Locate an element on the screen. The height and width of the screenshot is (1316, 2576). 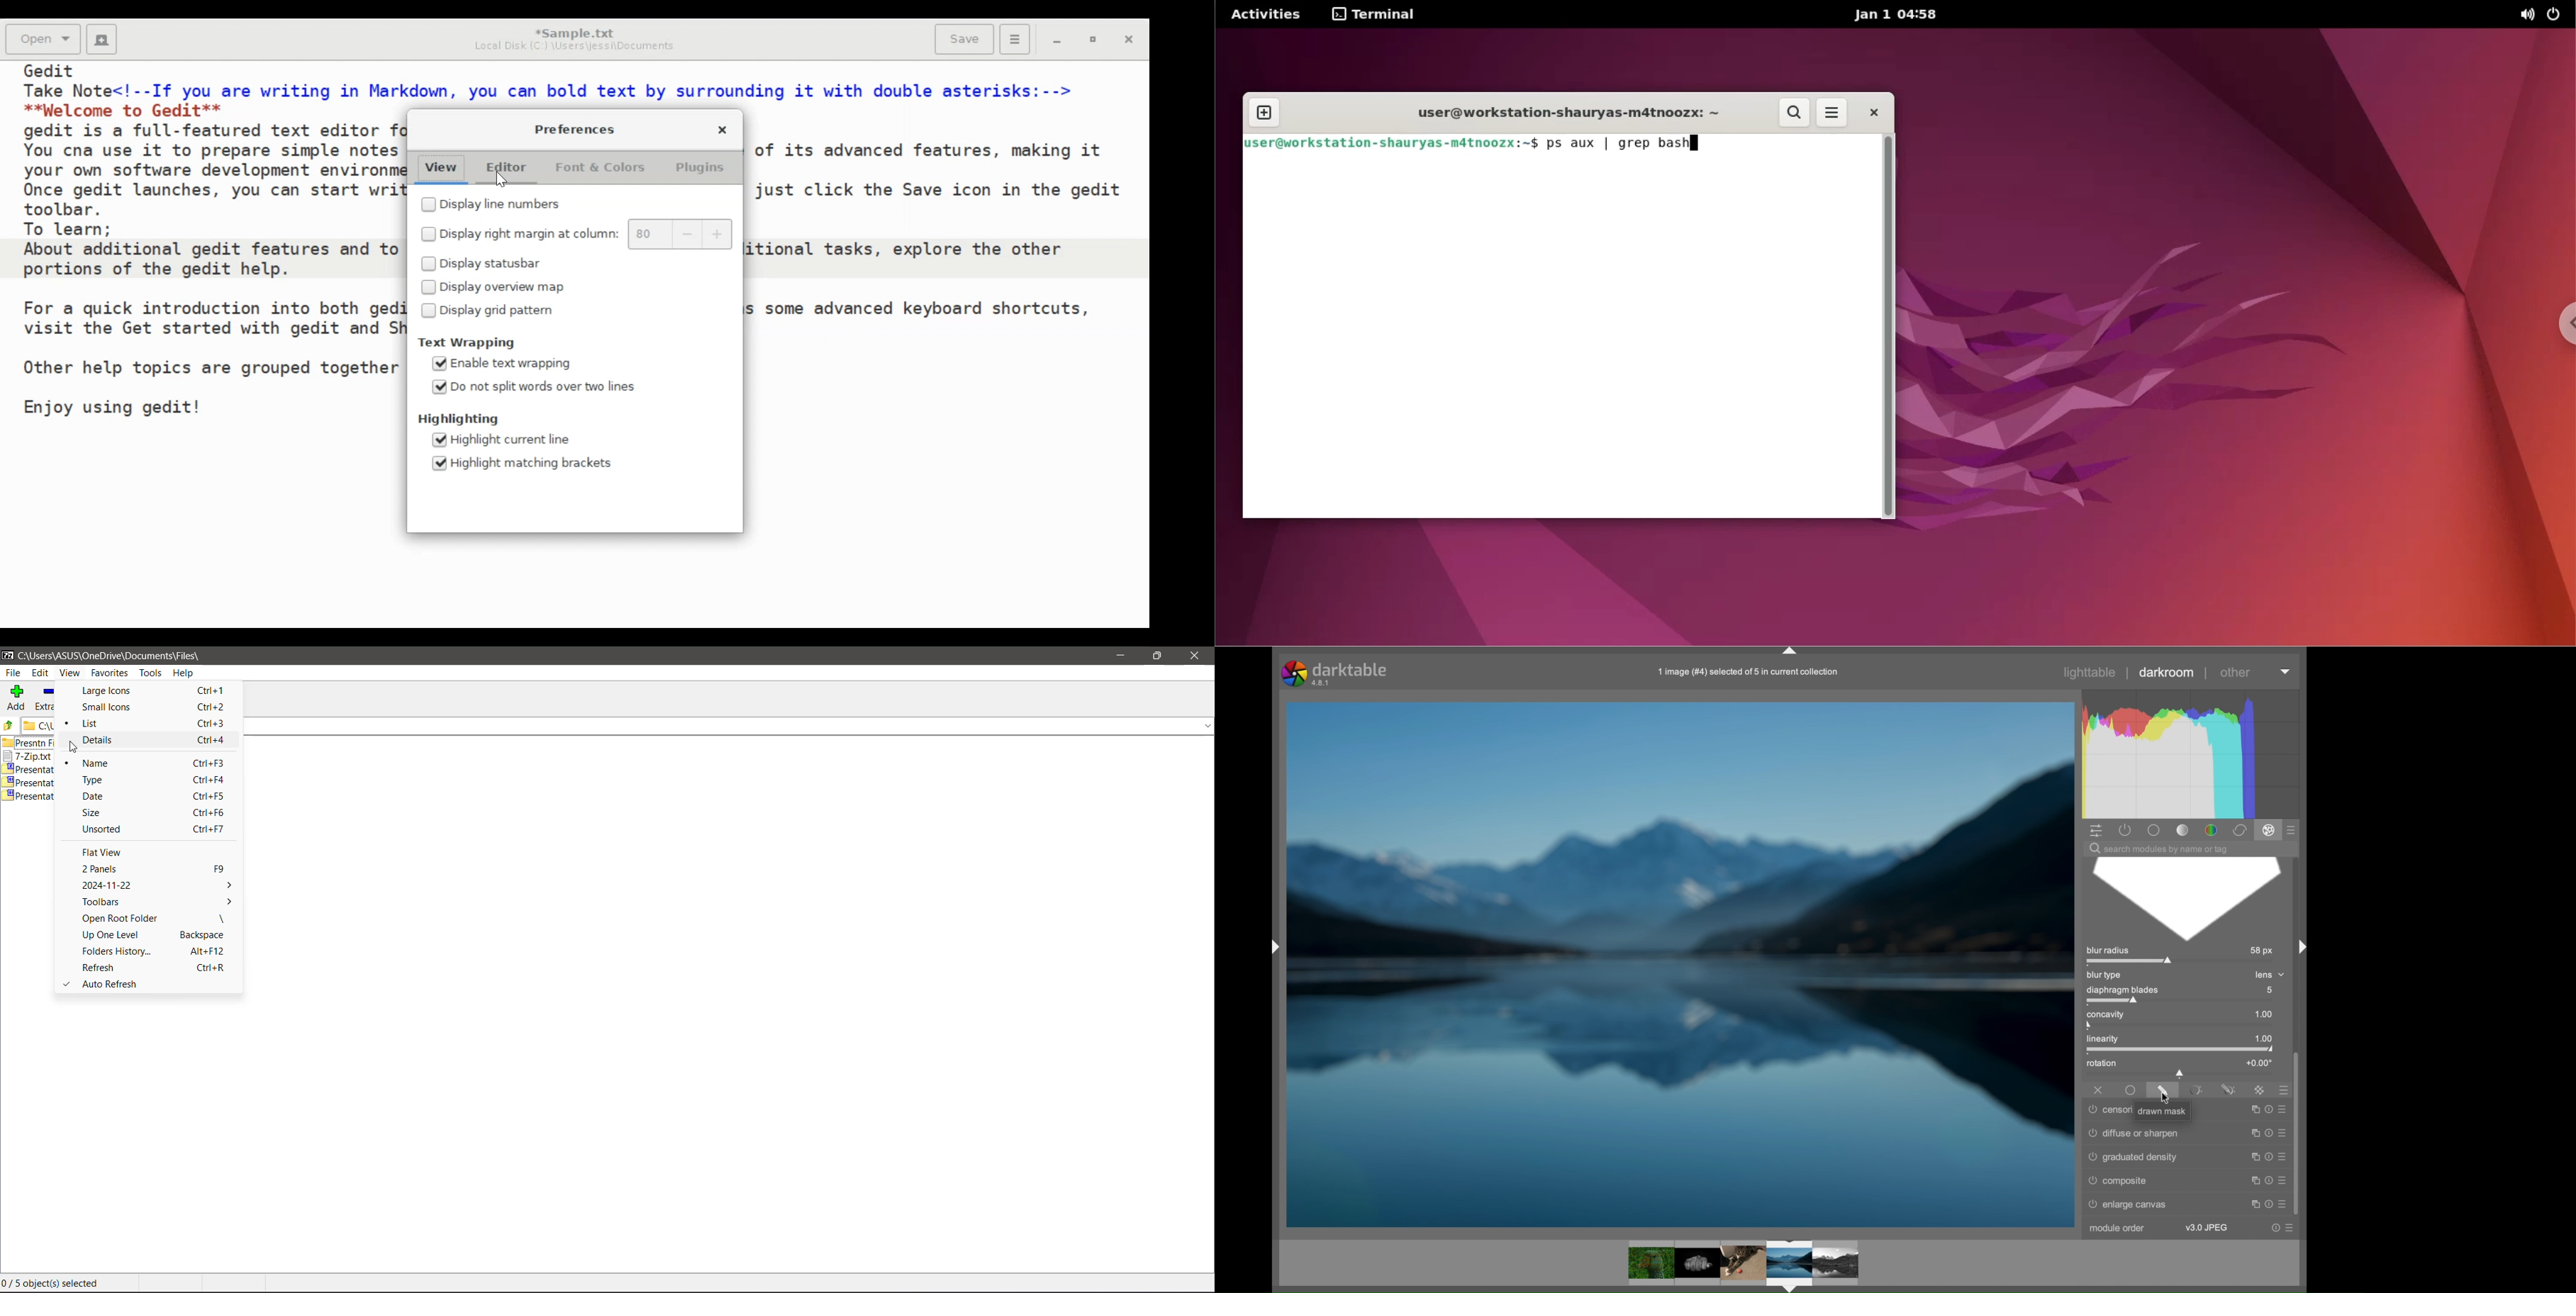
show quick access  panel is located at coordinates (2096, 830).